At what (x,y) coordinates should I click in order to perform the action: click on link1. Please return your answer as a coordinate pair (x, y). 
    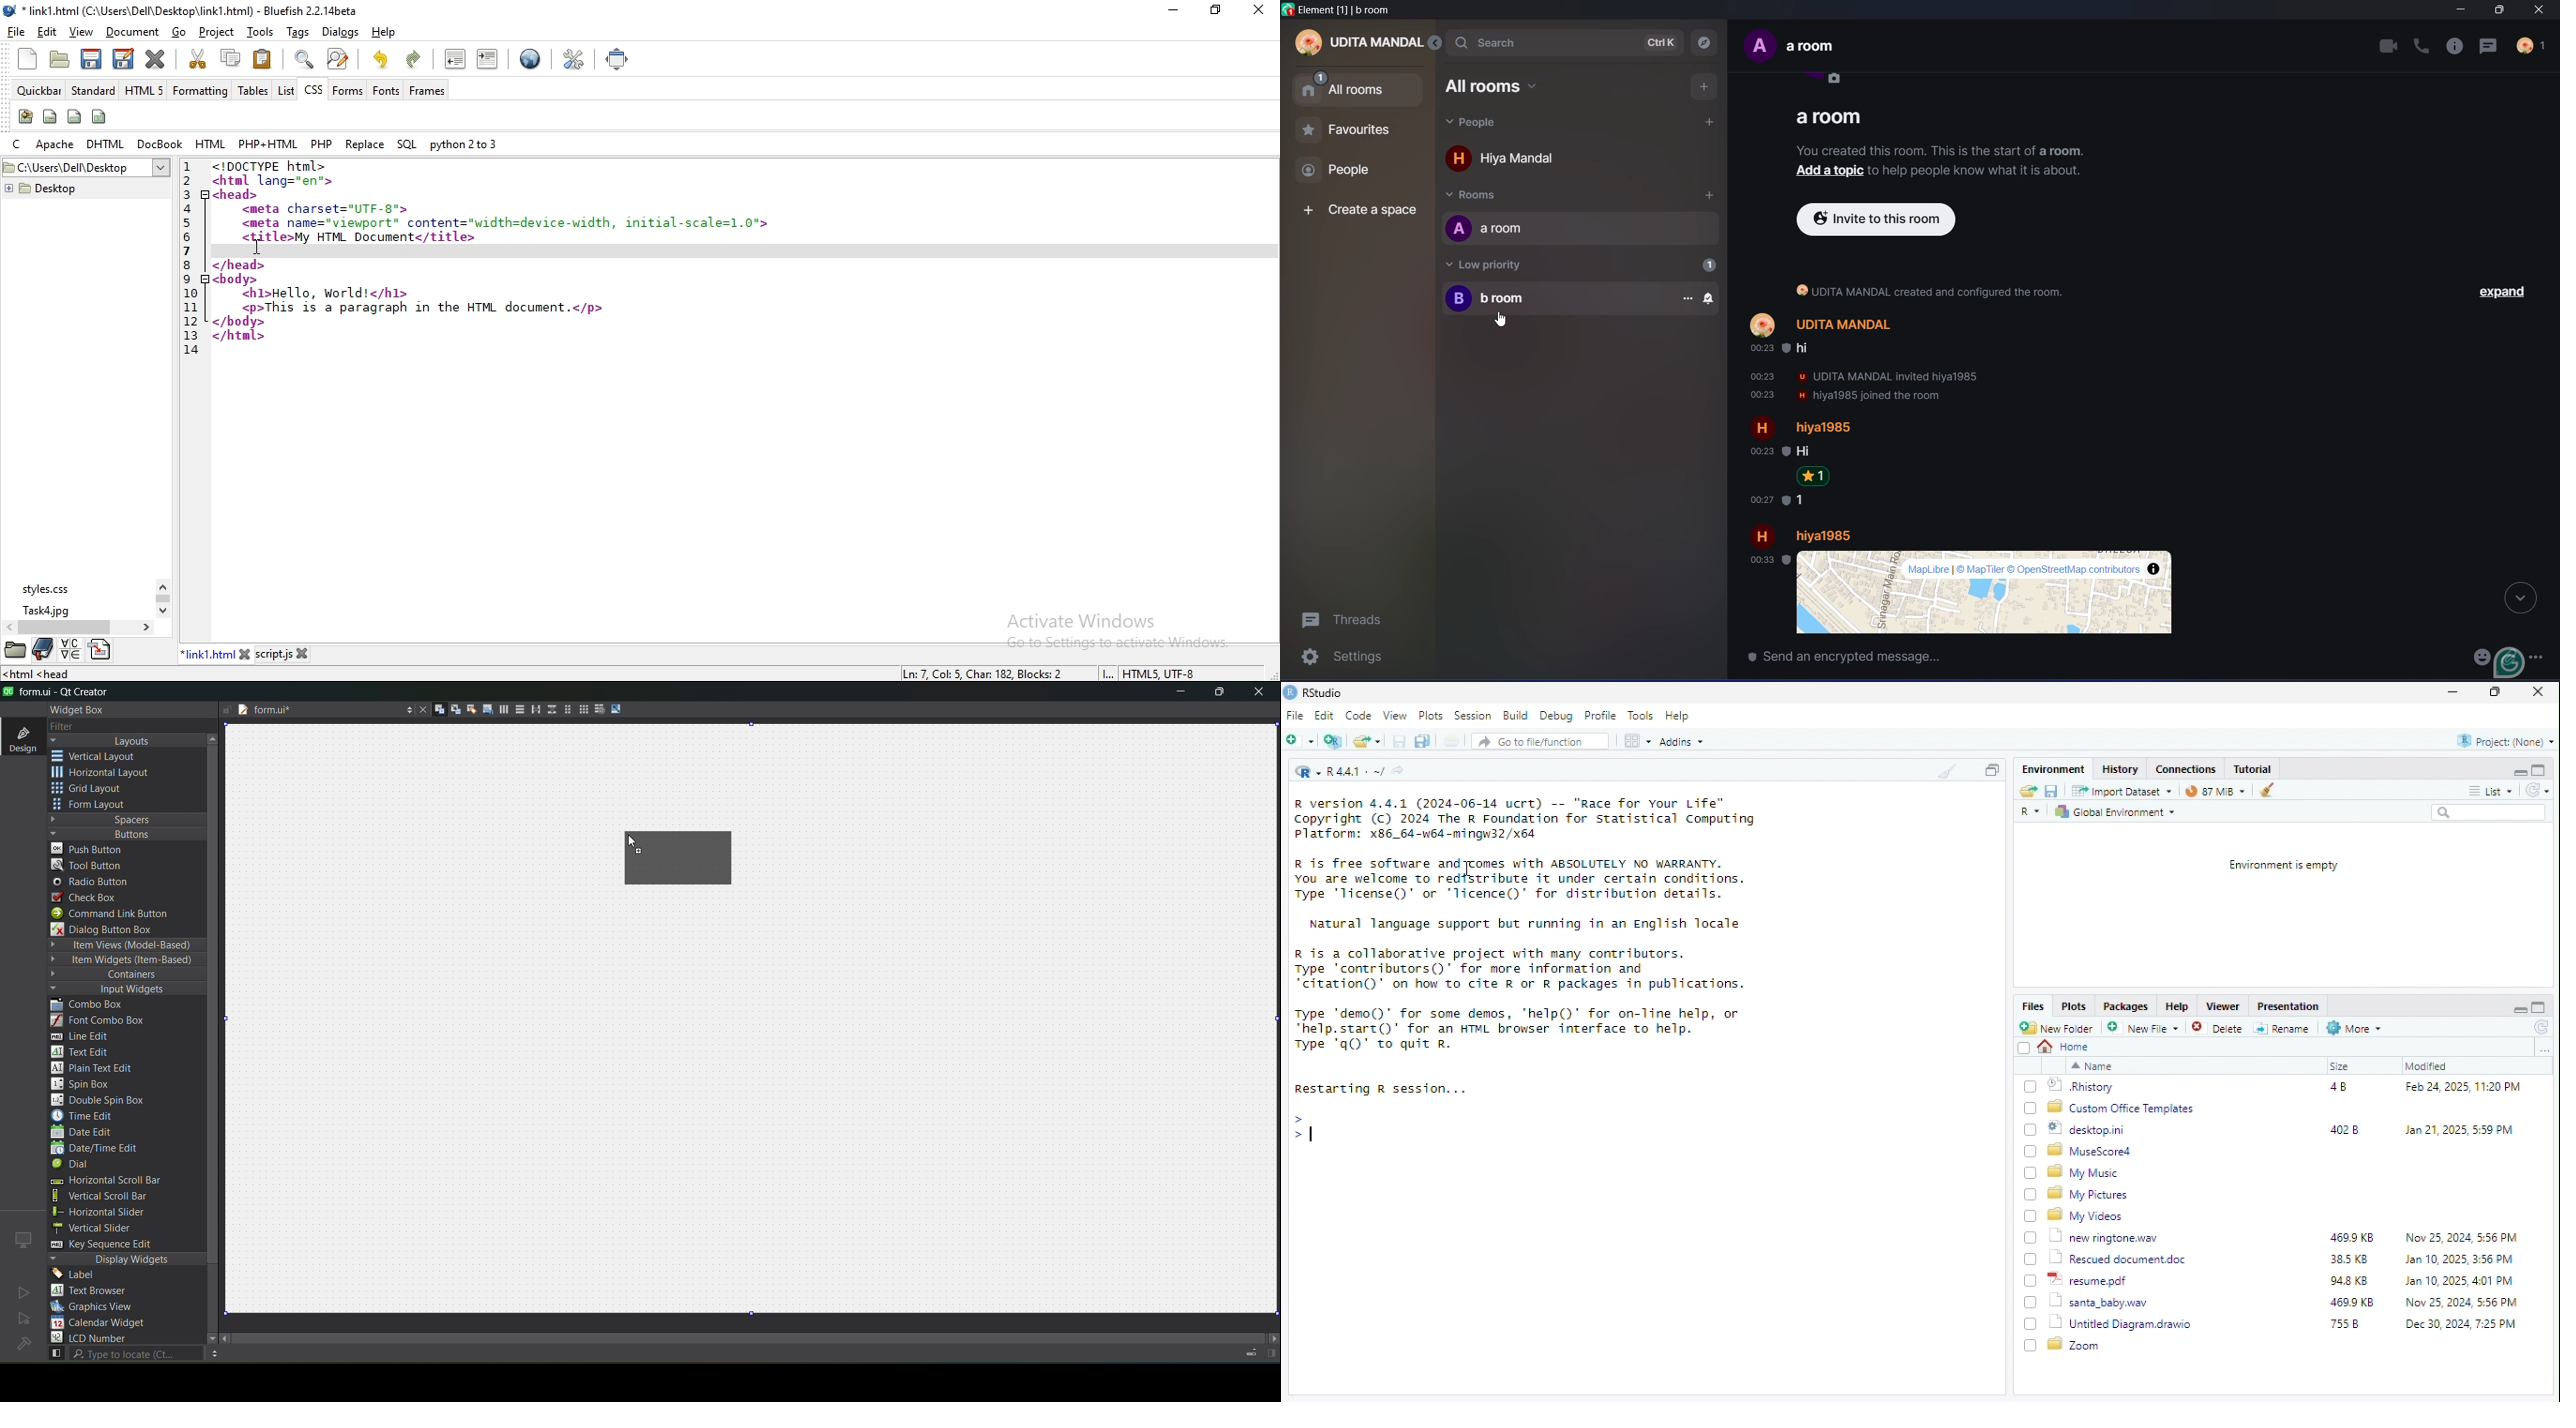
    Looking at the image, I should click on (208, 654).